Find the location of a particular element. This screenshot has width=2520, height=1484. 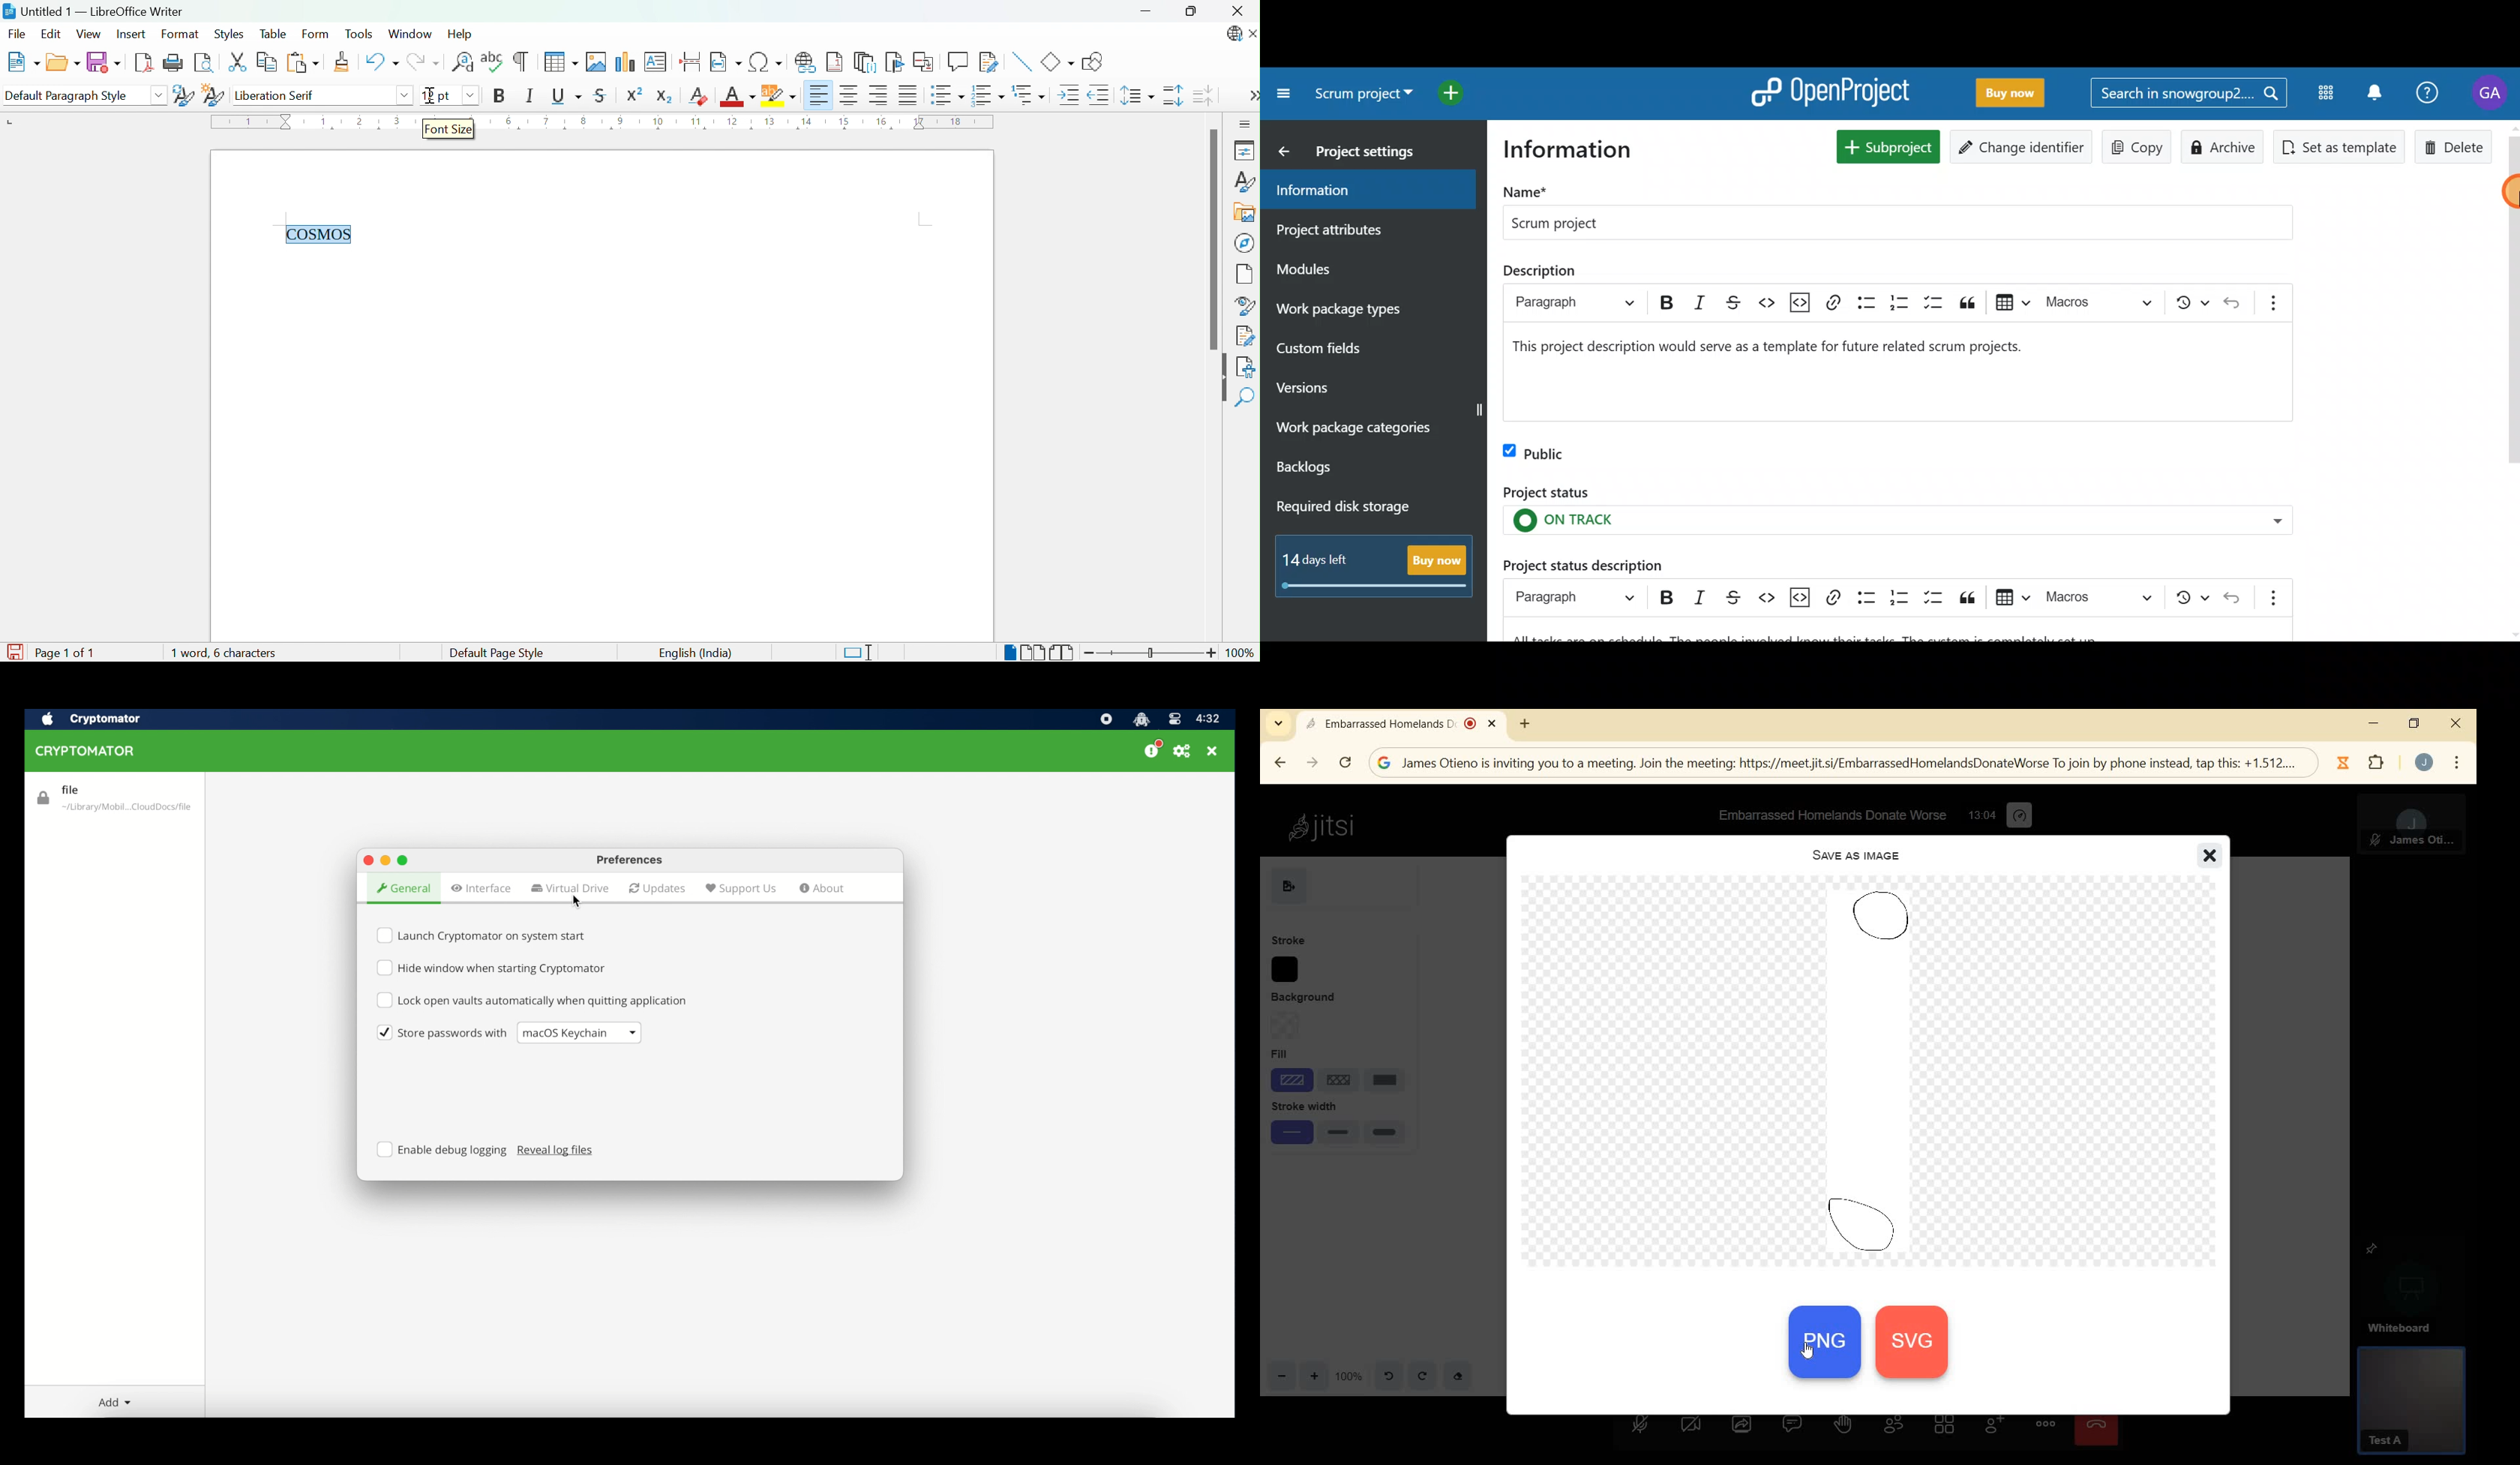

Subscript is located at coordinates (665, 94).